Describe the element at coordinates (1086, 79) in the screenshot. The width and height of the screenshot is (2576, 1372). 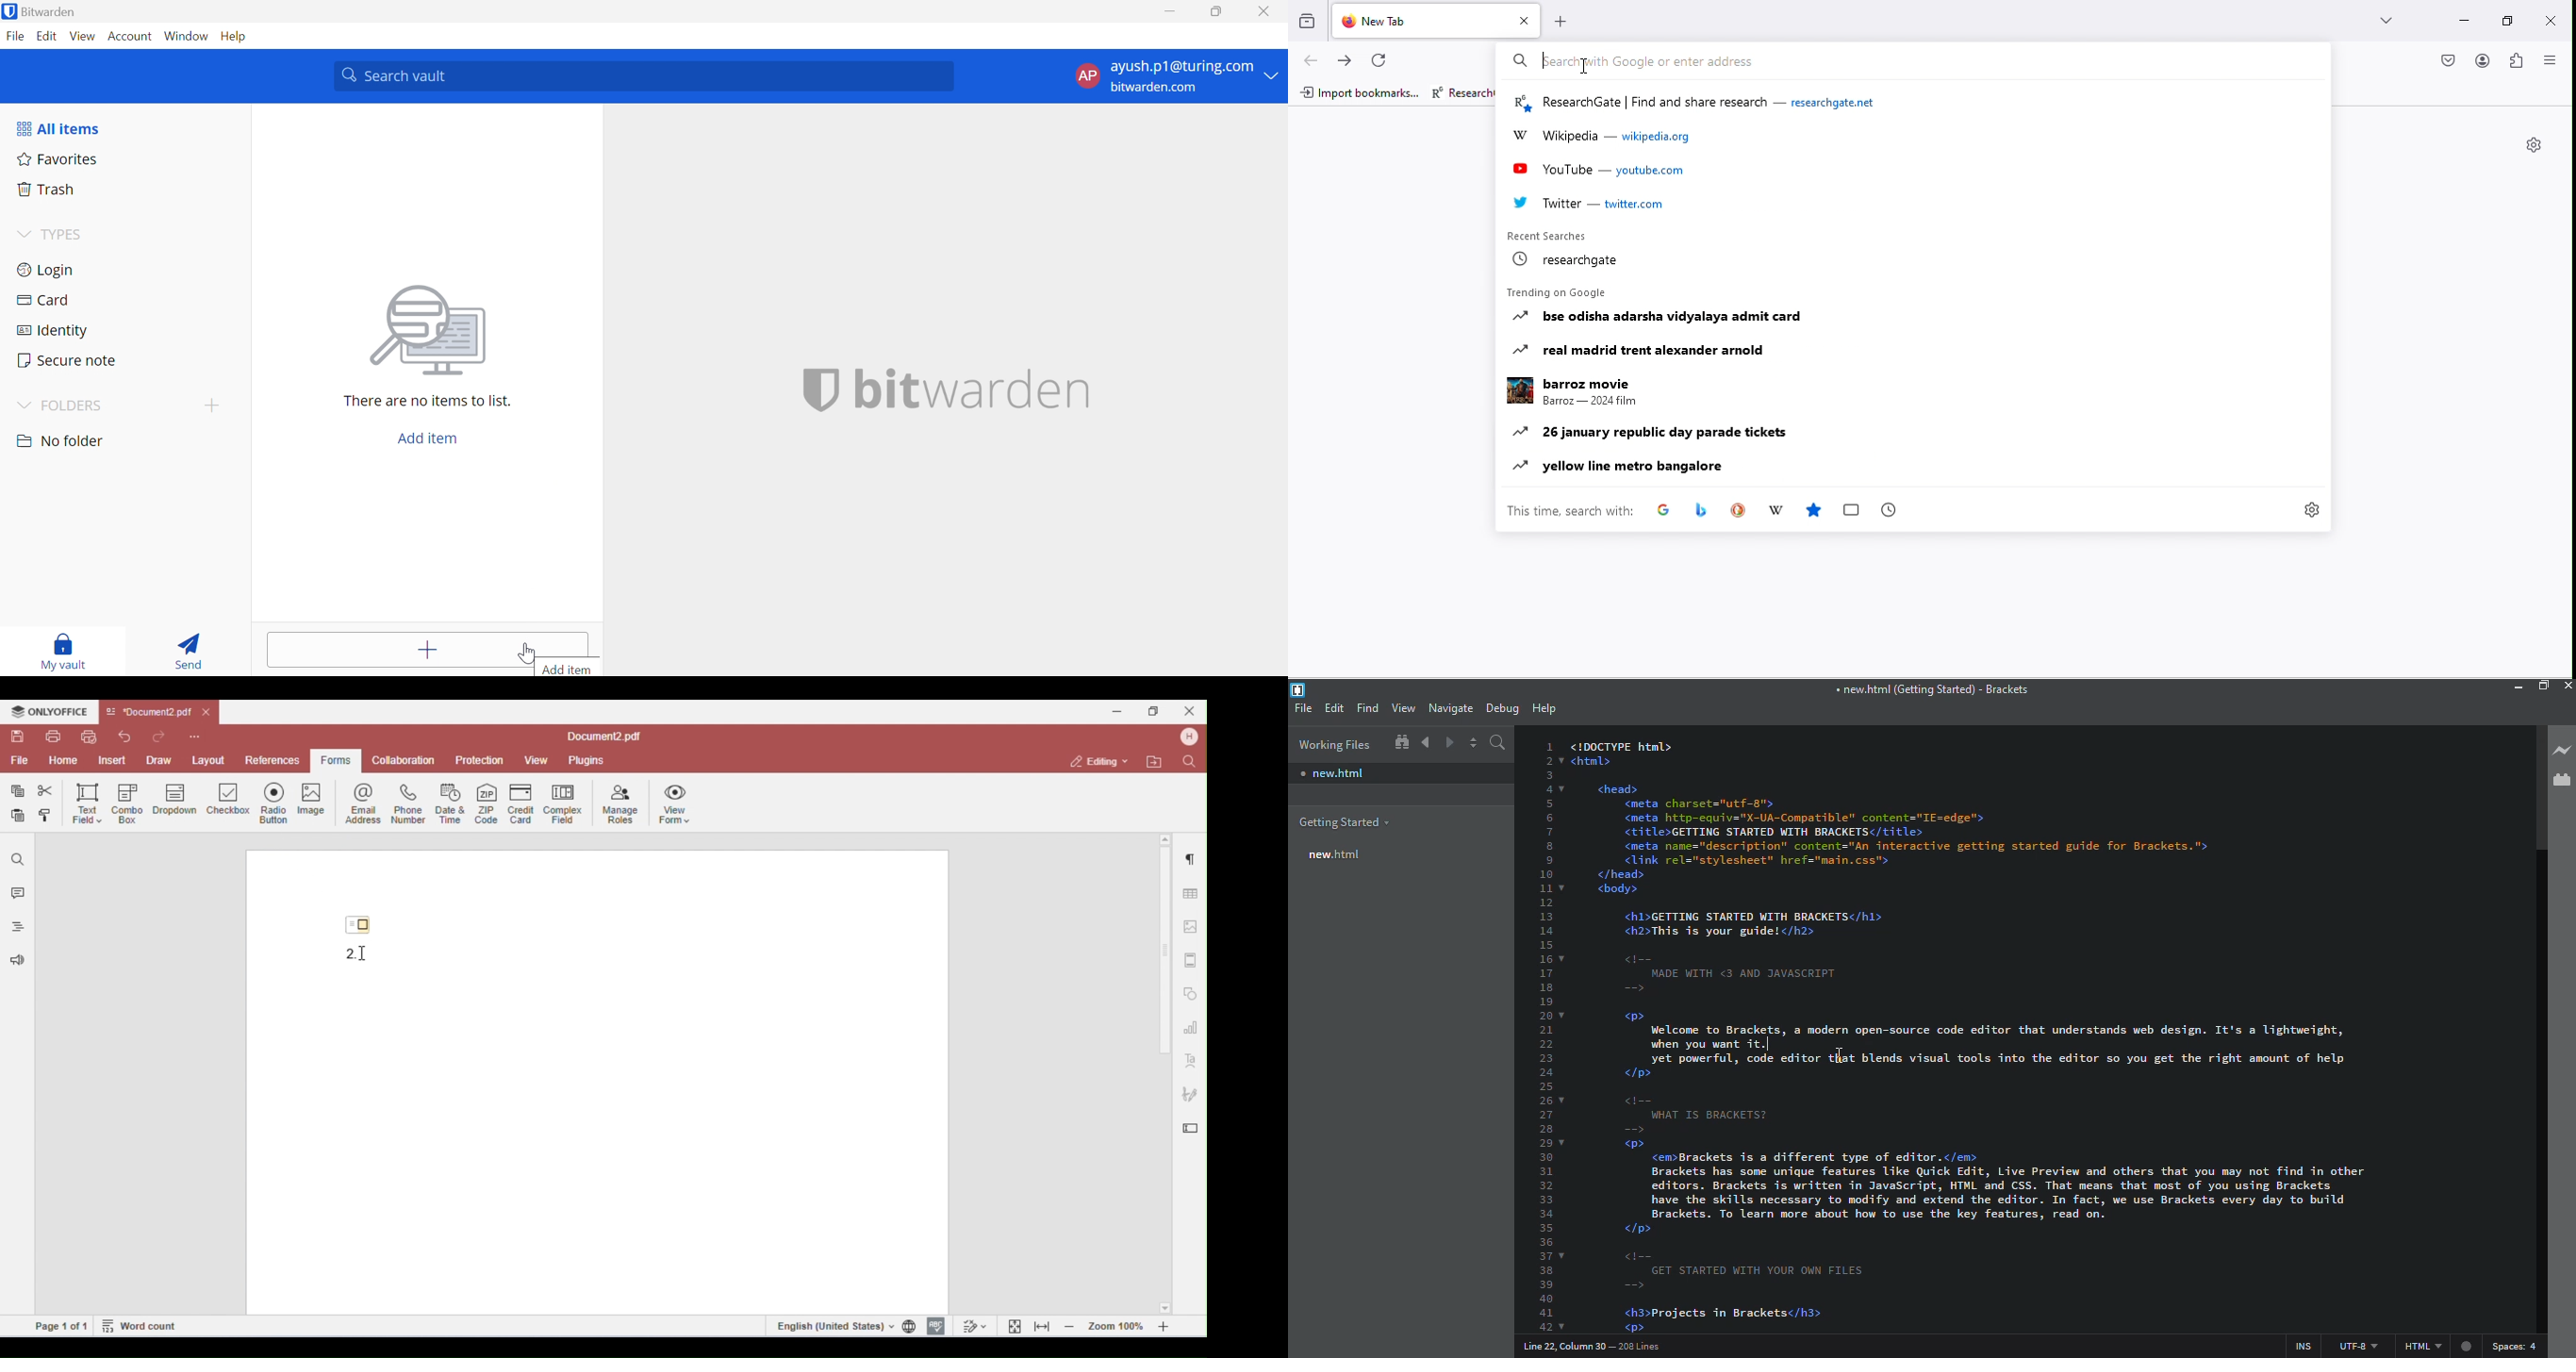
I see `AP` at that location.